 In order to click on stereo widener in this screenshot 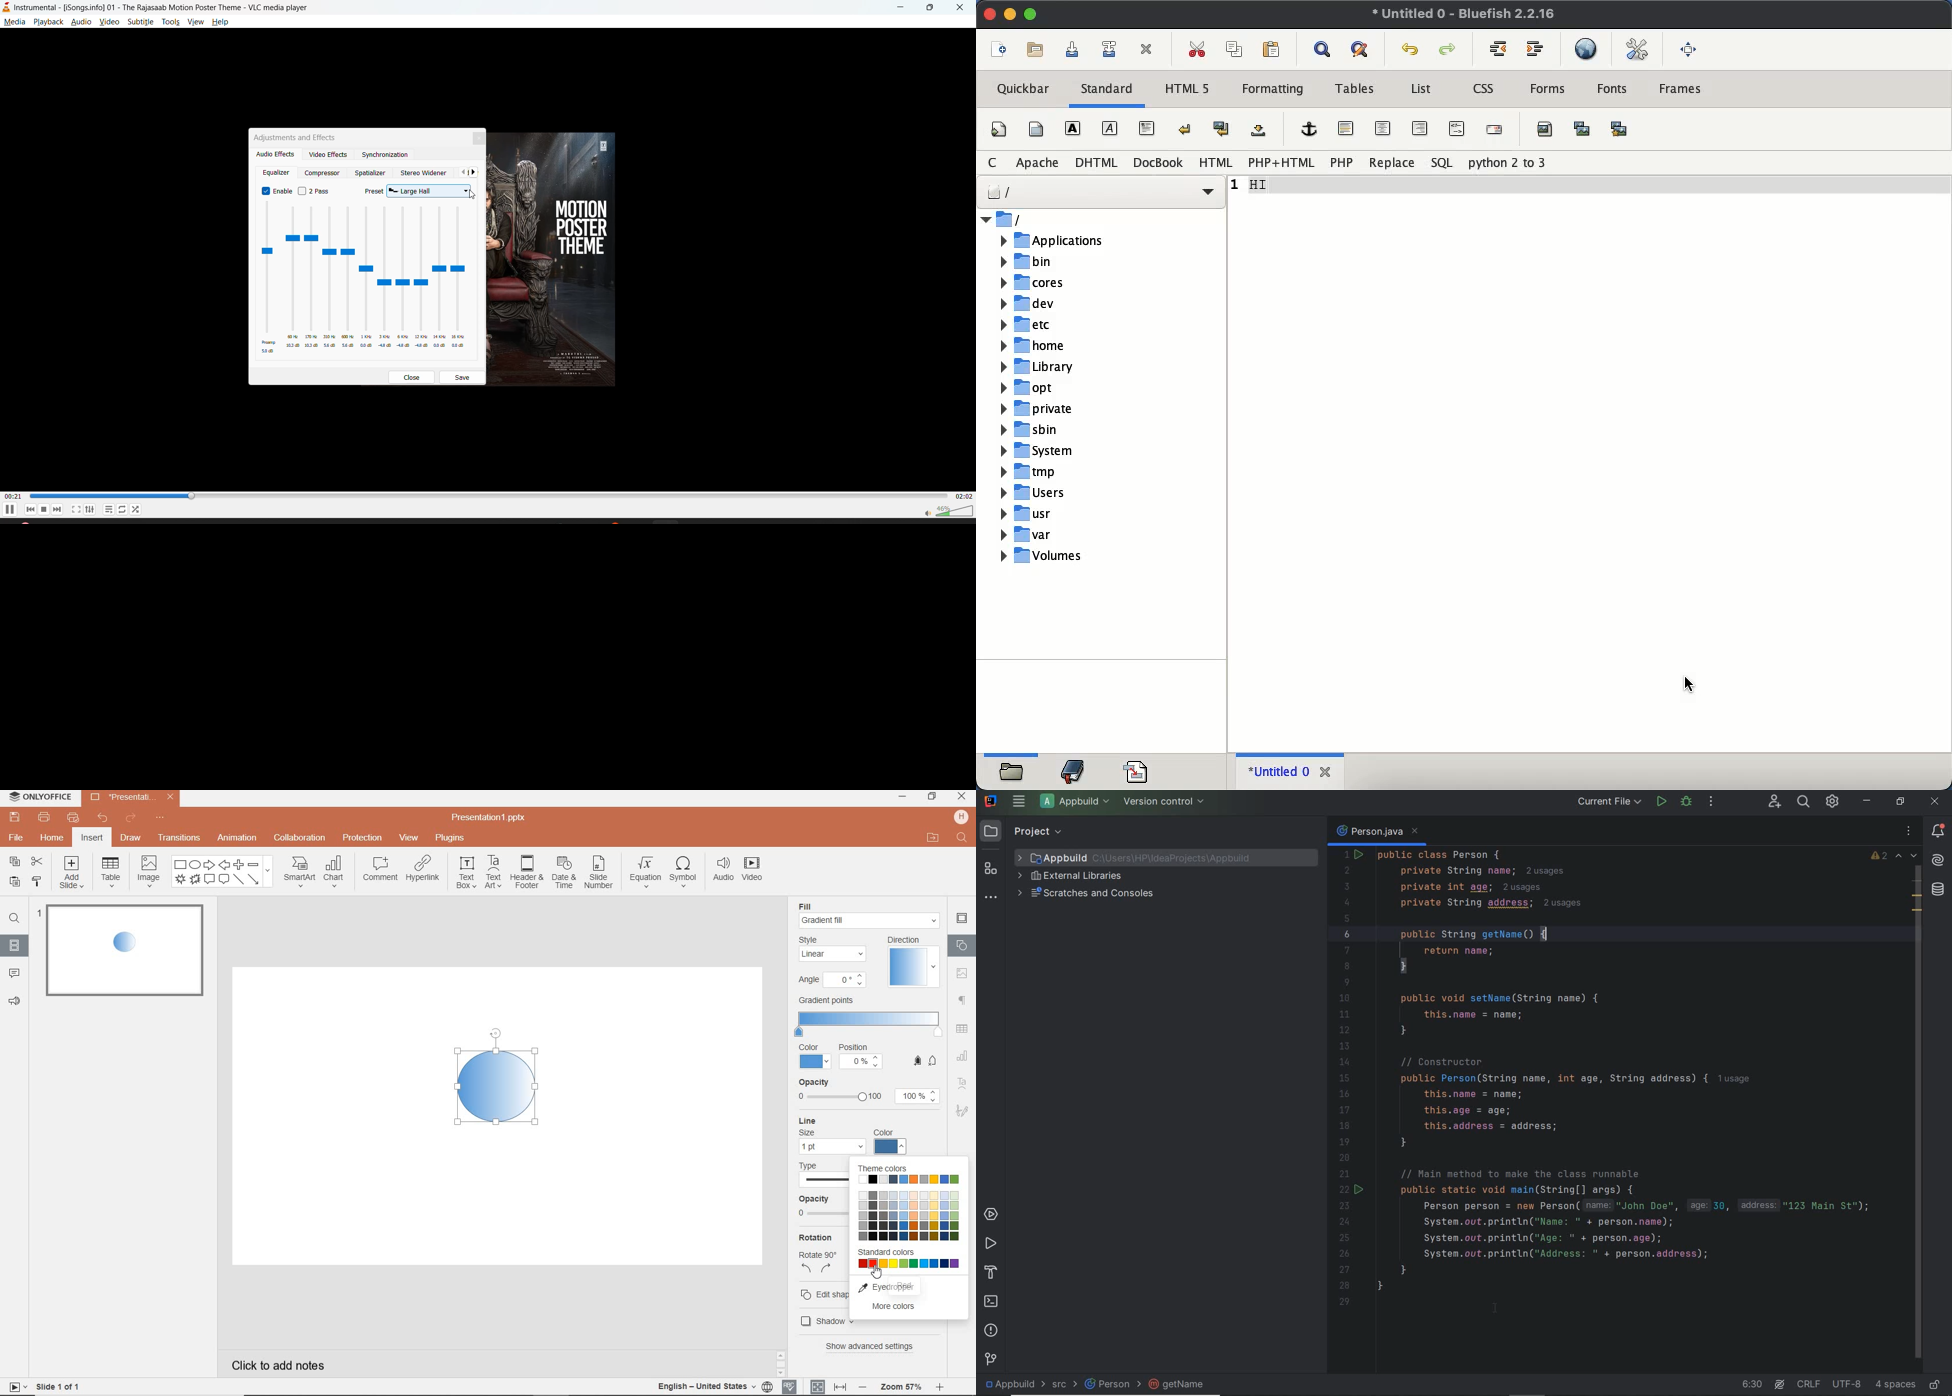, I will do `click(426, 171)`.